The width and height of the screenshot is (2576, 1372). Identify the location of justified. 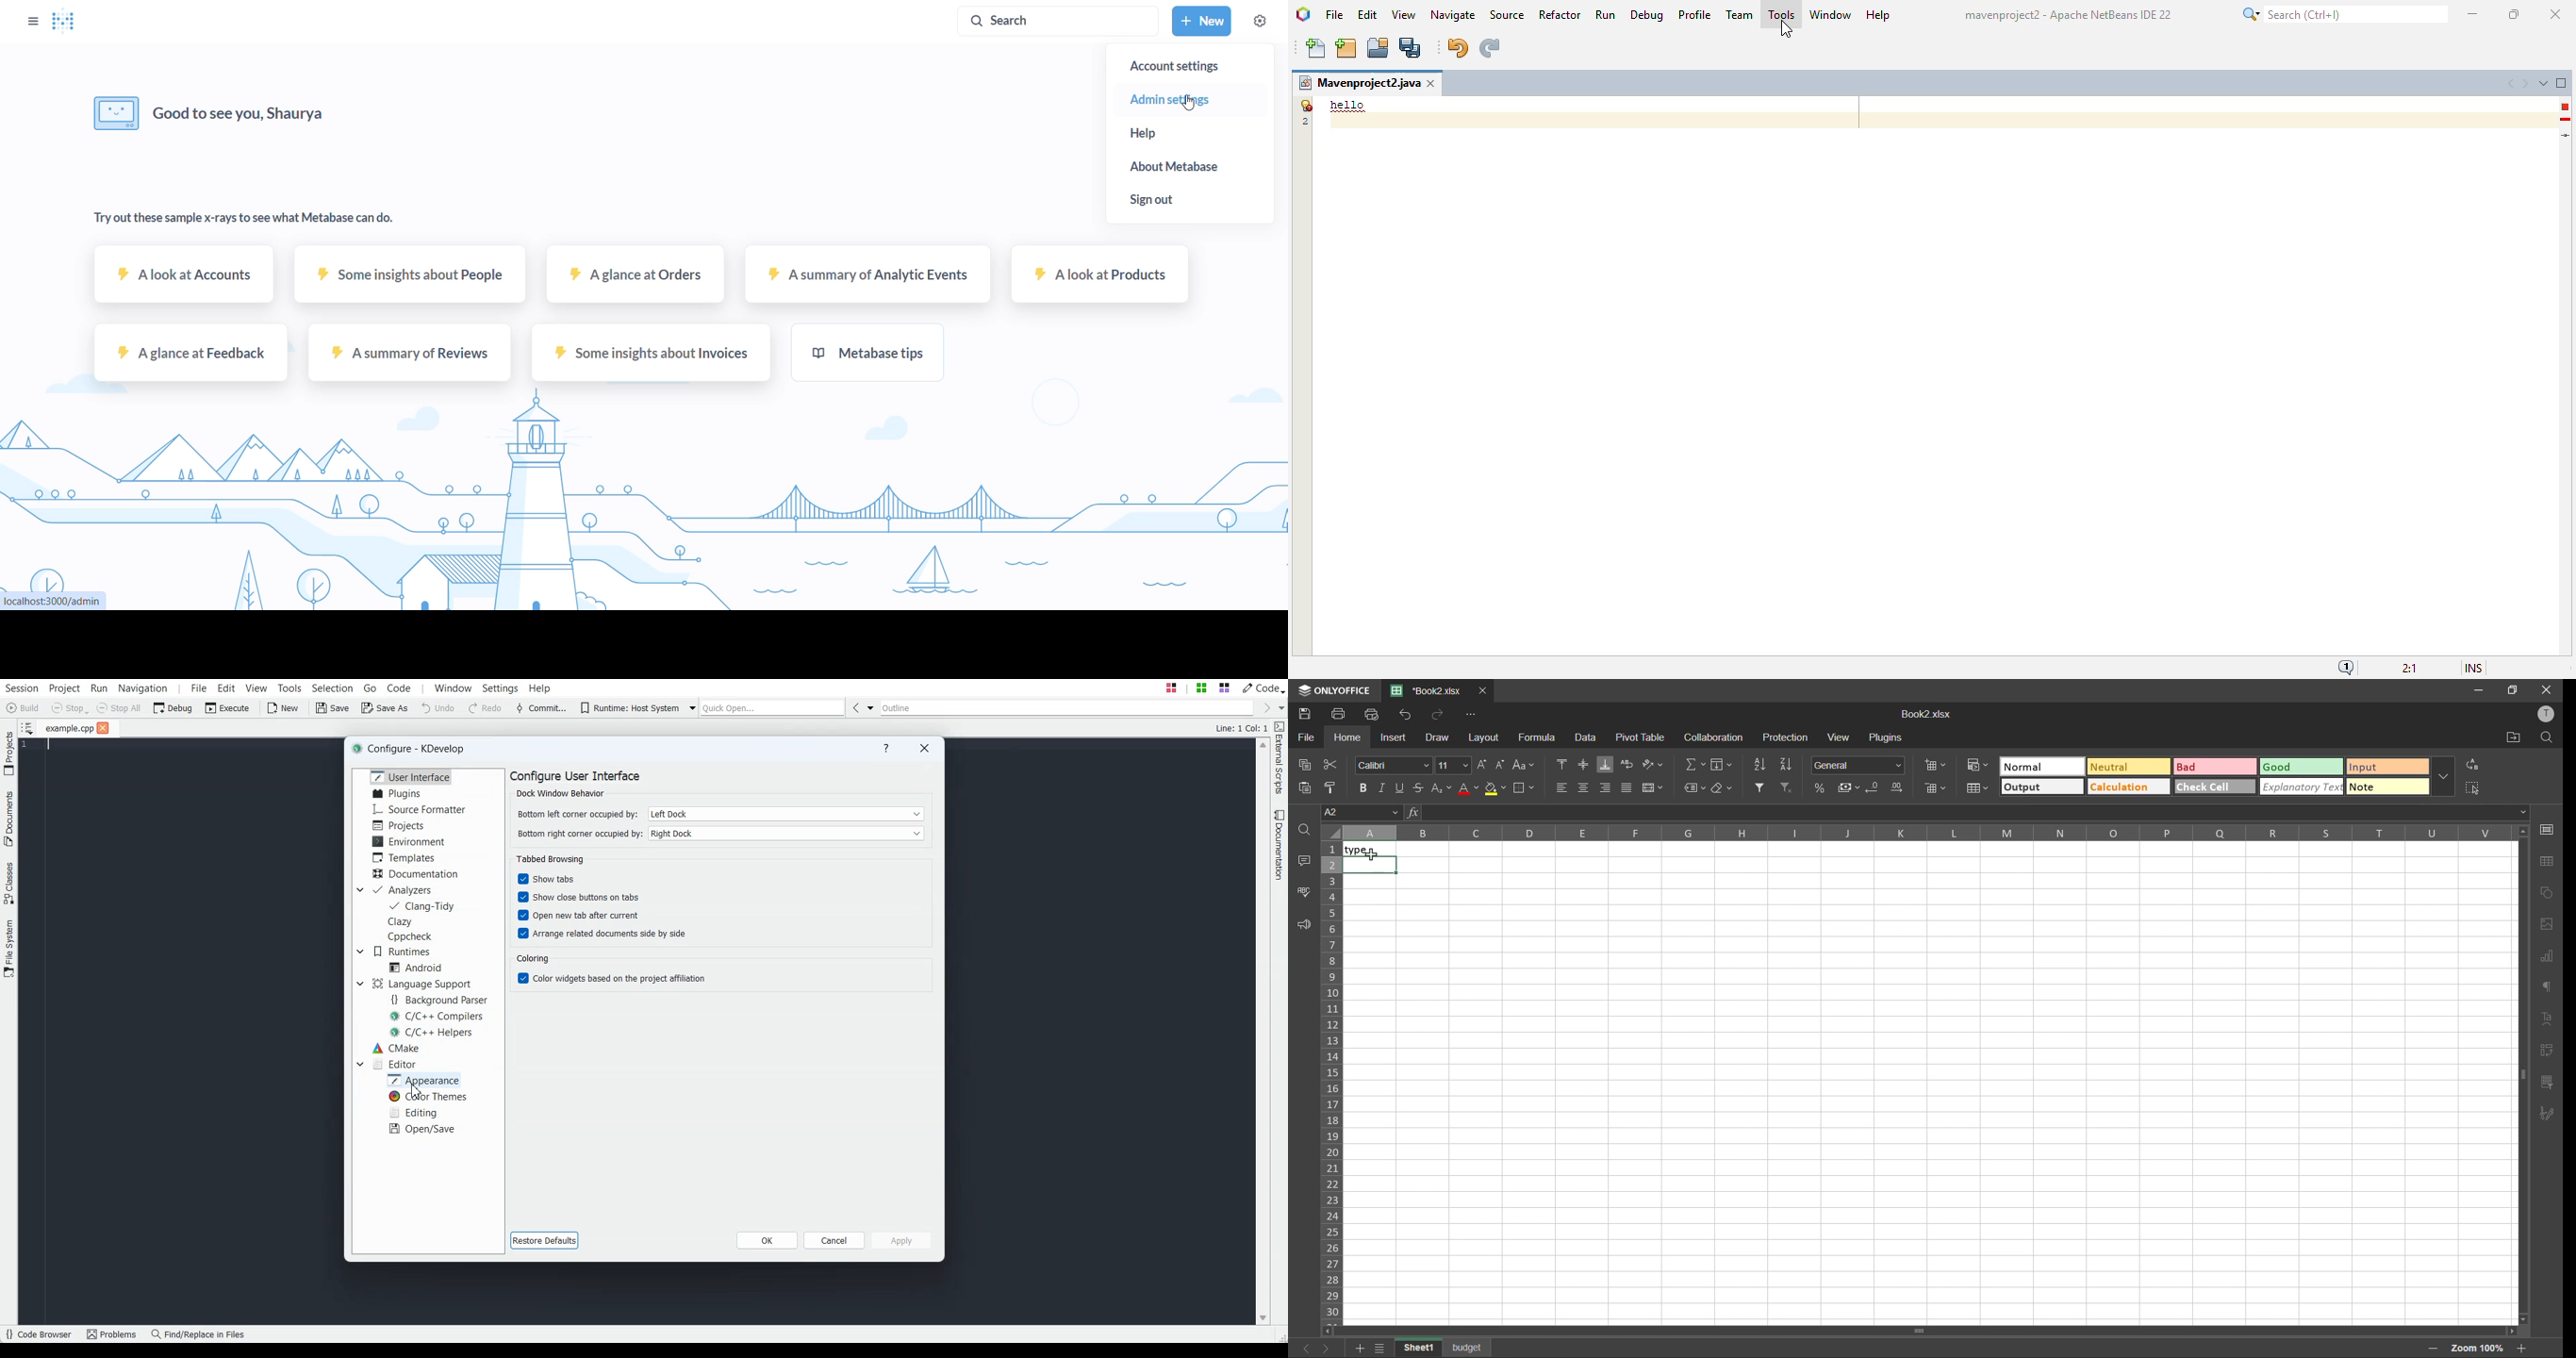
(1628, 787).